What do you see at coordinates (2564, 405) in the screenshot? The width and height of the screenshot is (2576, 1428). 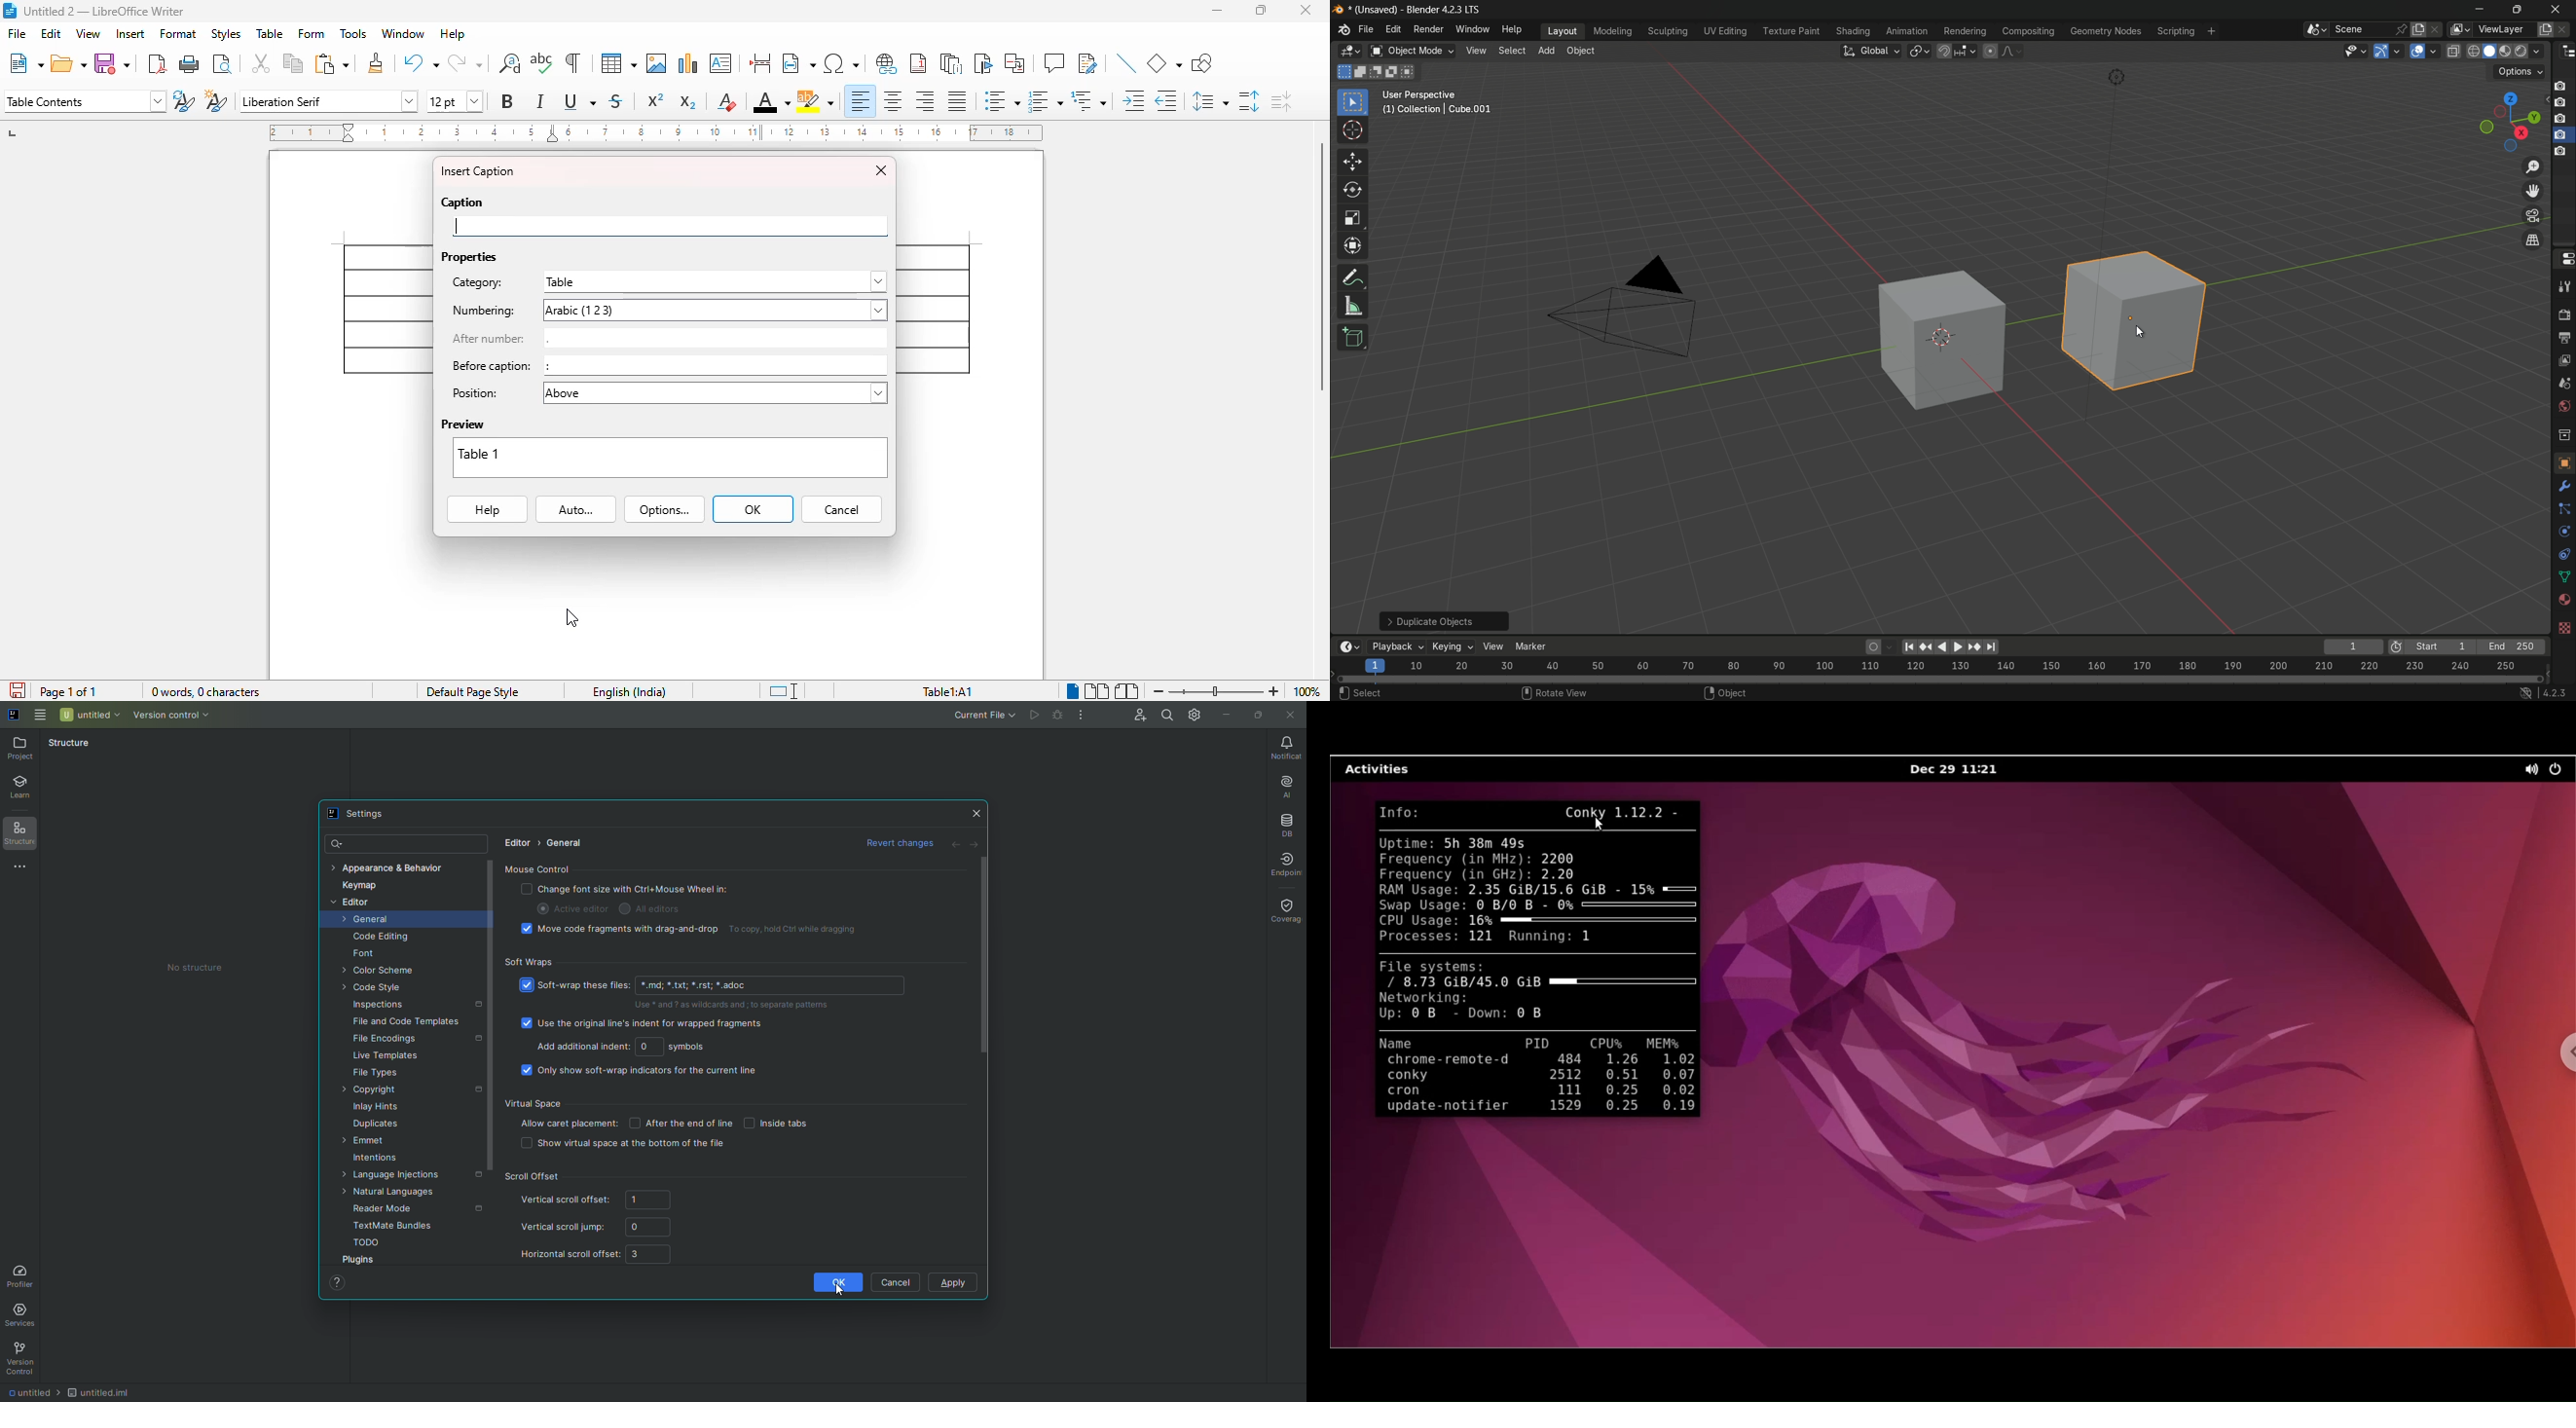 I see `world` at bounding box center [2564, 405].